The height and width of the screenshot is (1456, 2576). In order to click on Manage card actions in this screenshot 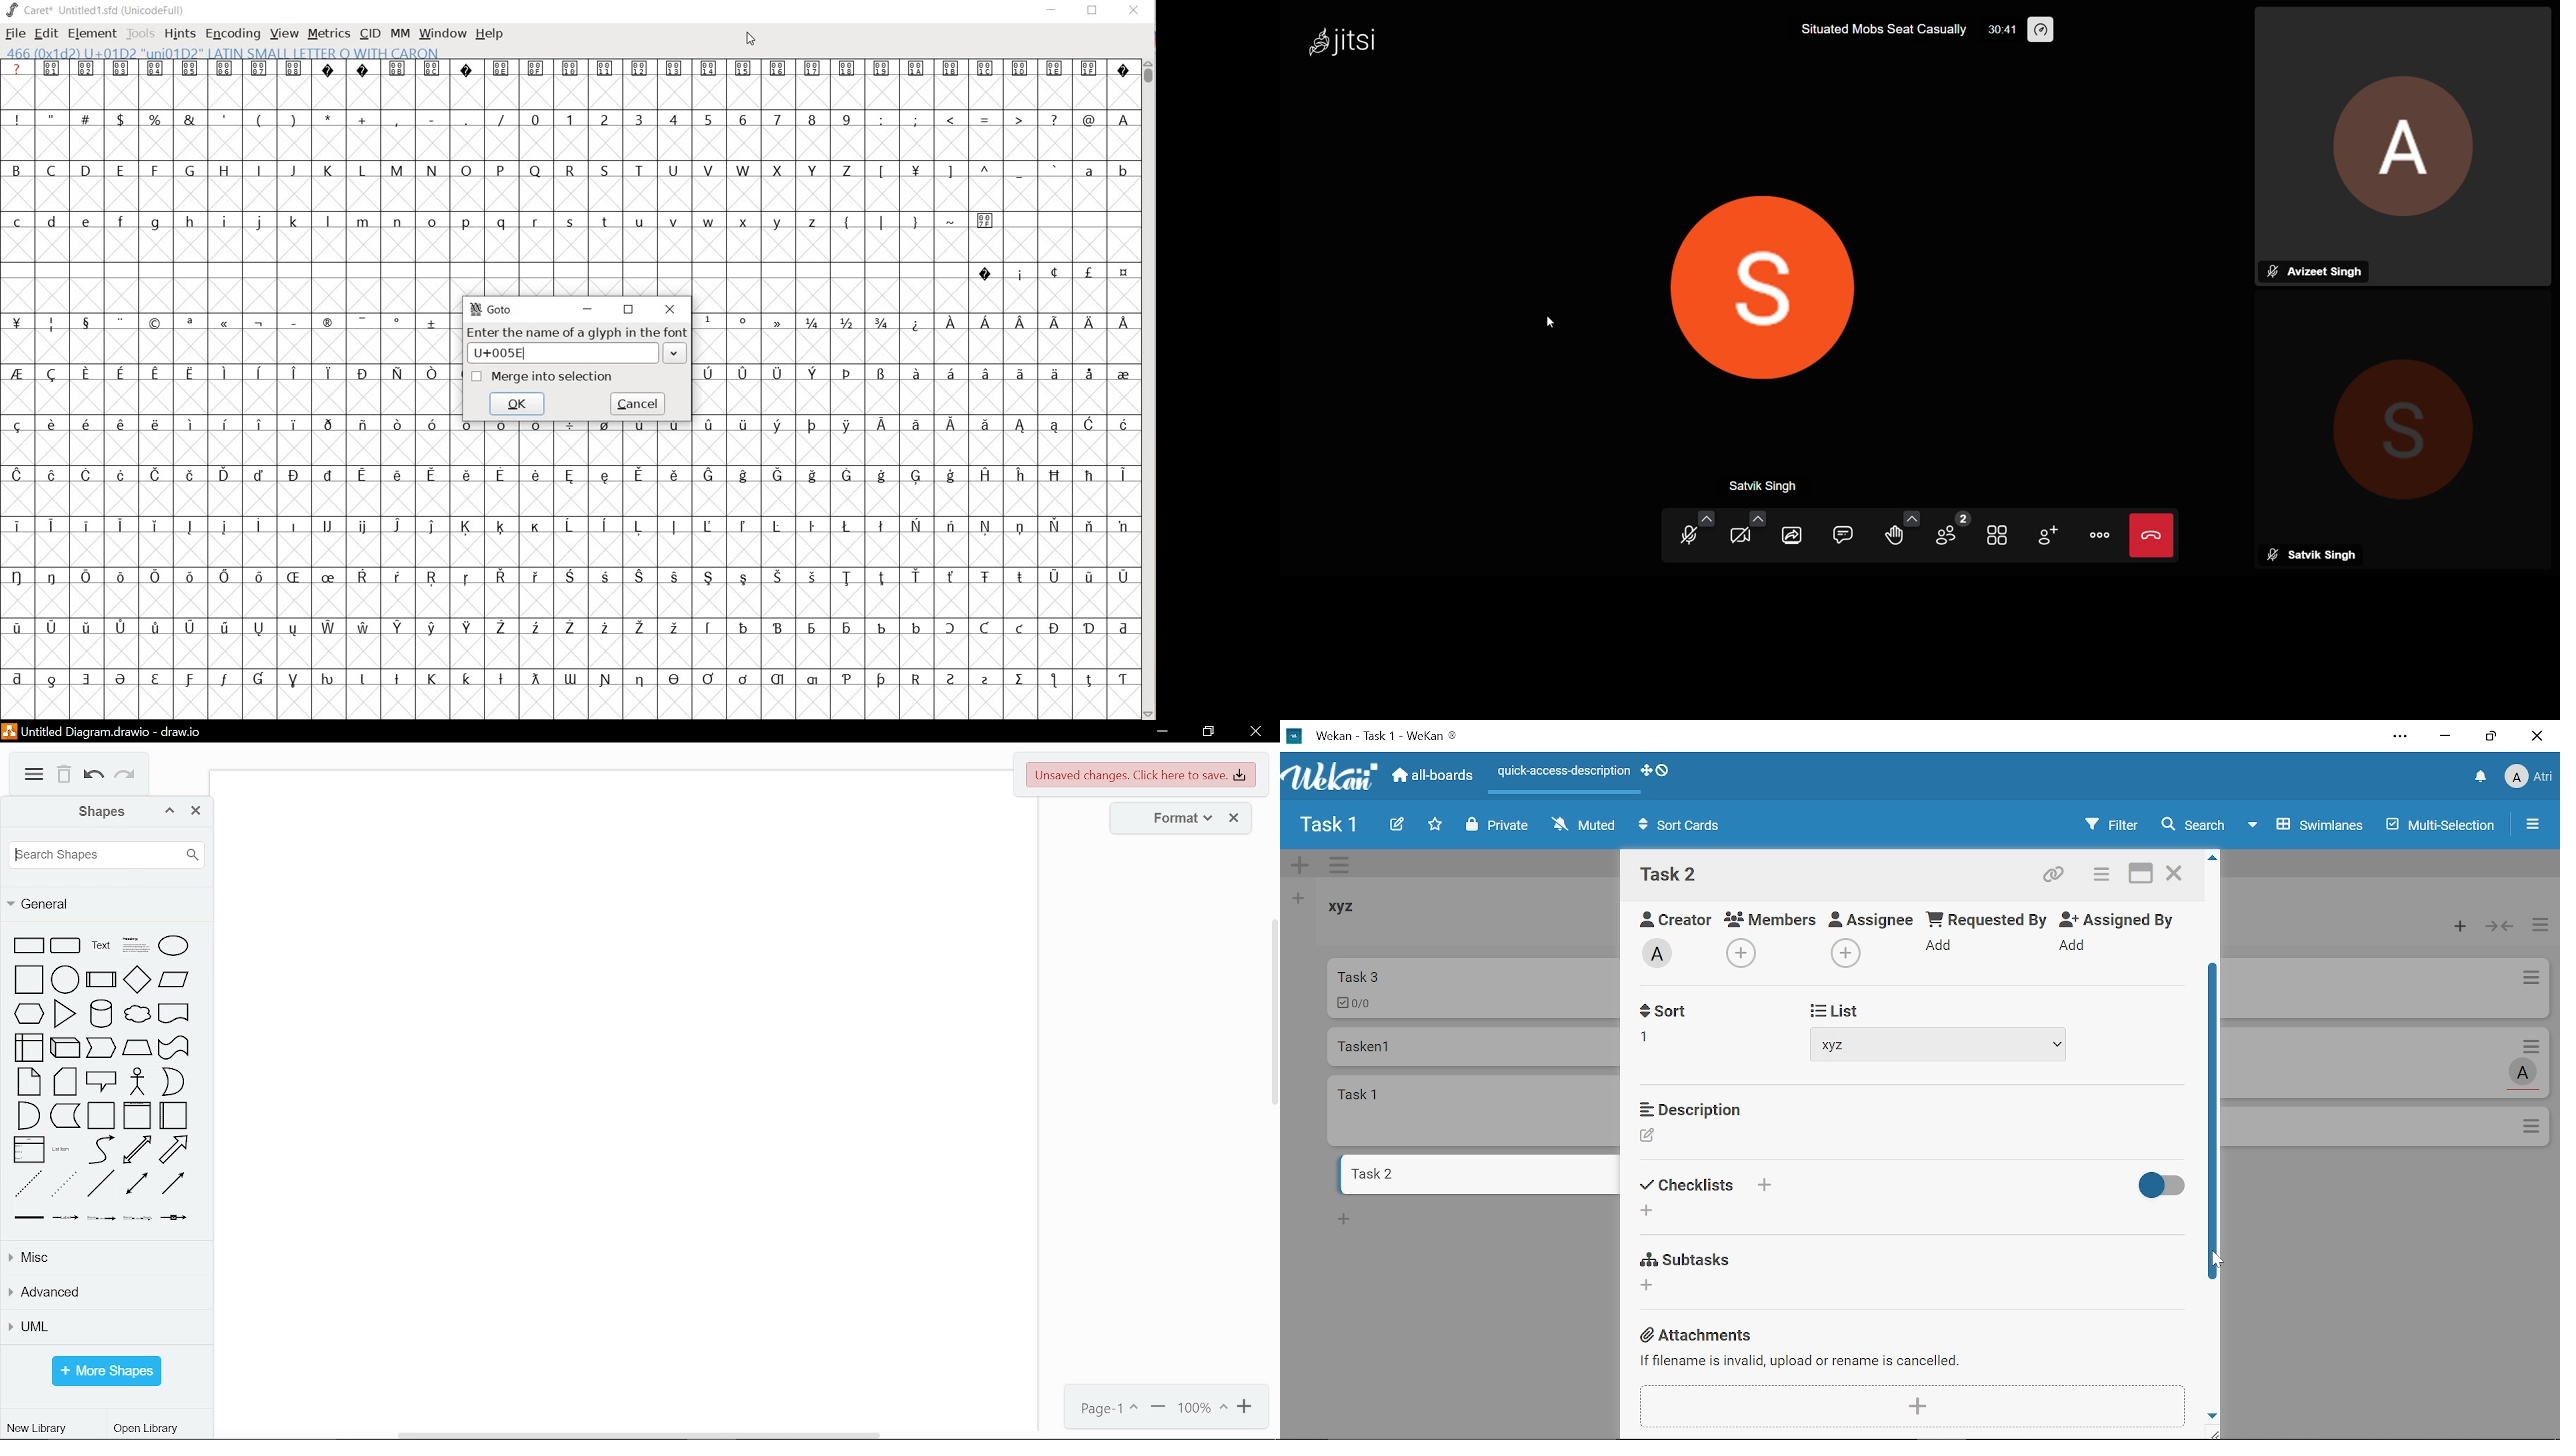, I will do `click(2540, 927)`.